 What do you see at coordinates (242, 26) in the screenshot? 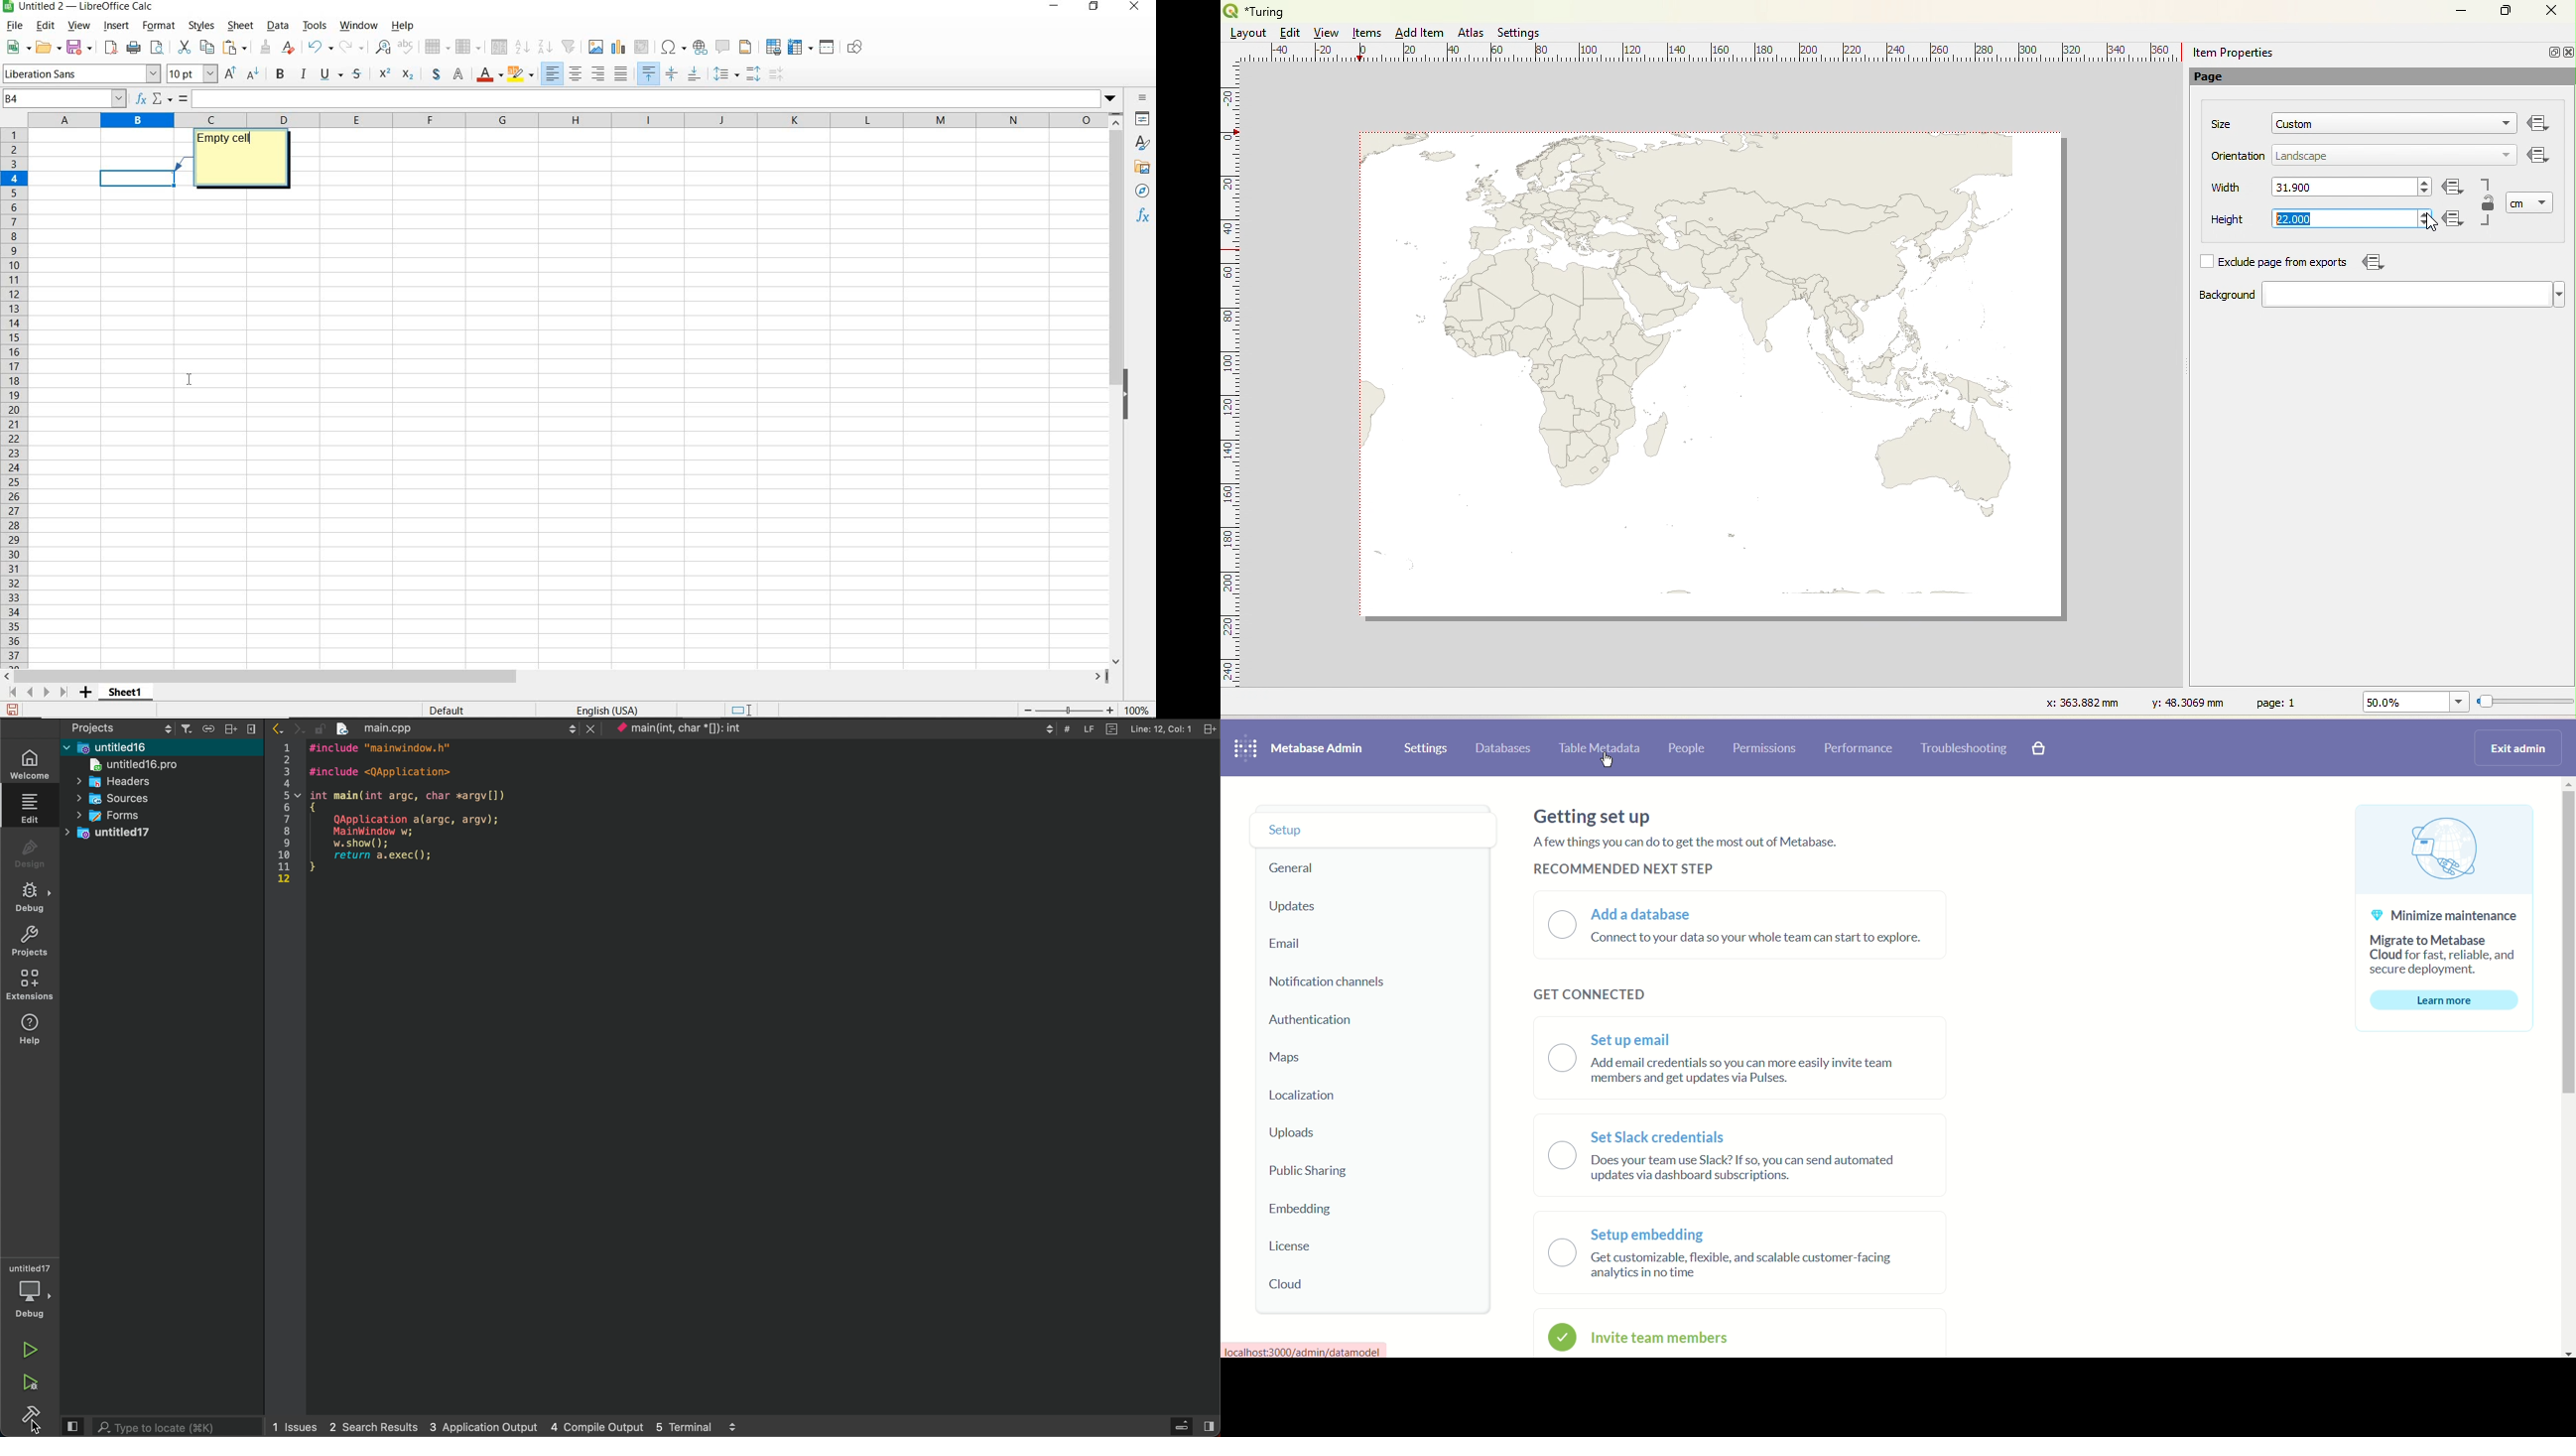
I see `sheet` at bounding box center [242, 26].